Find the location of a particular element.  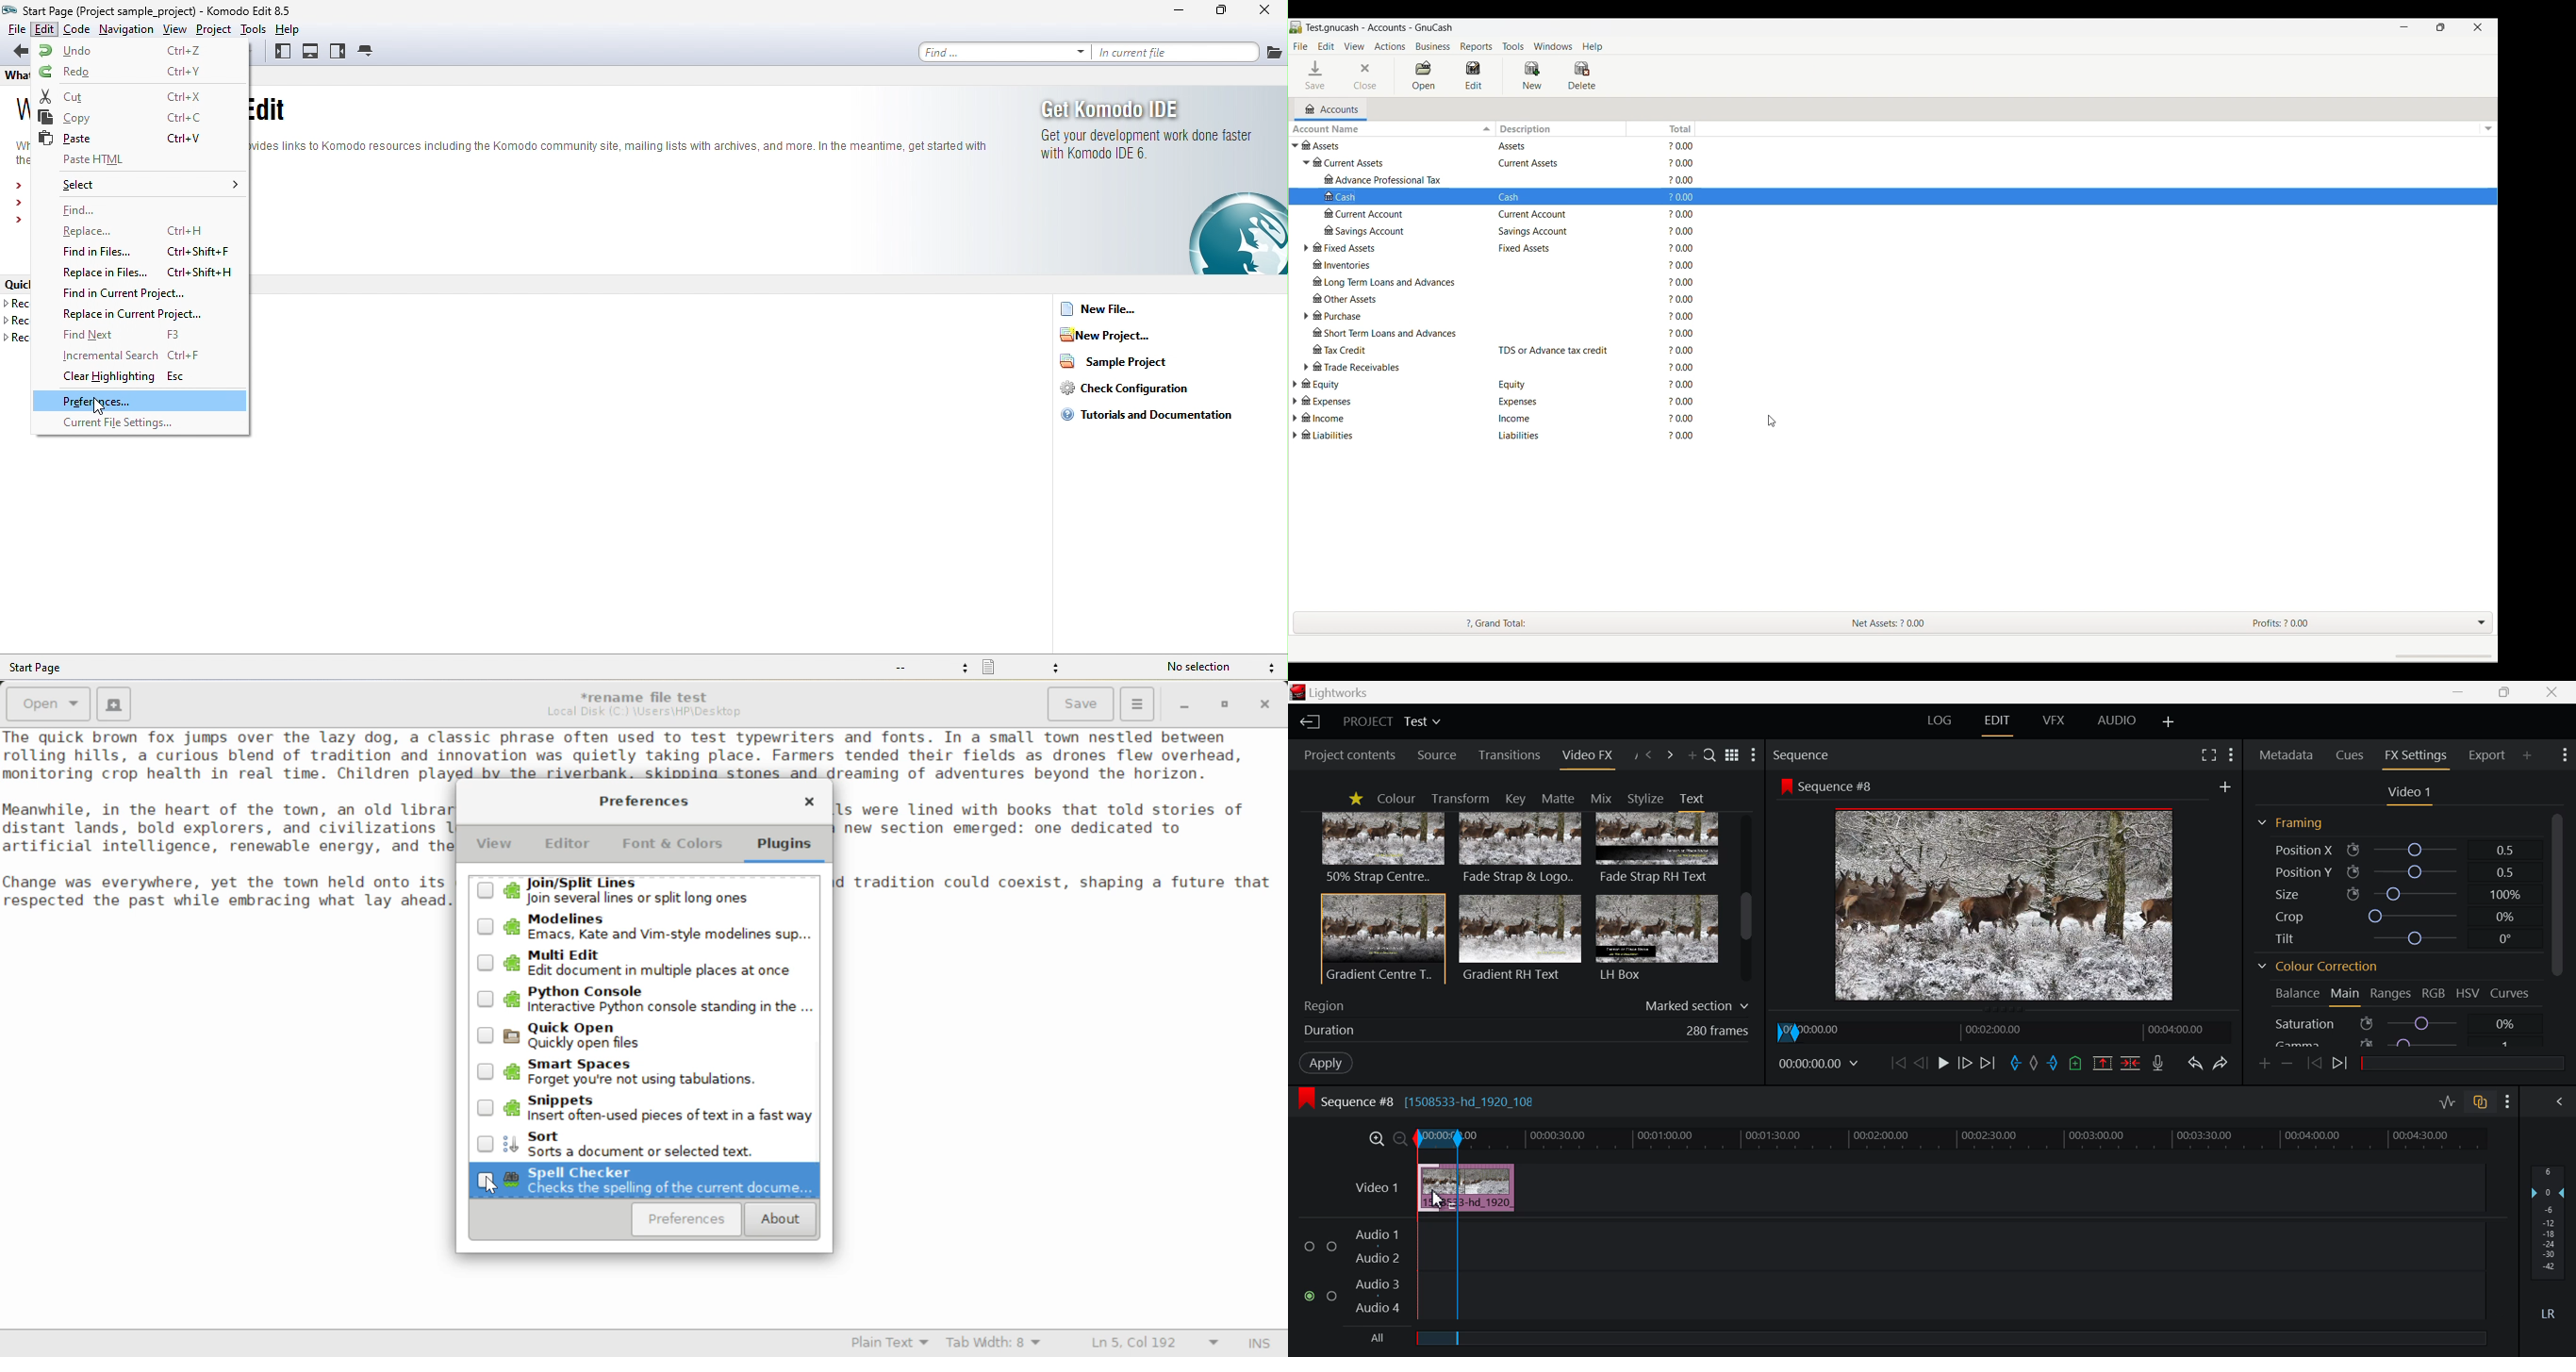

Project contents is located at coordinates (1348, 755).